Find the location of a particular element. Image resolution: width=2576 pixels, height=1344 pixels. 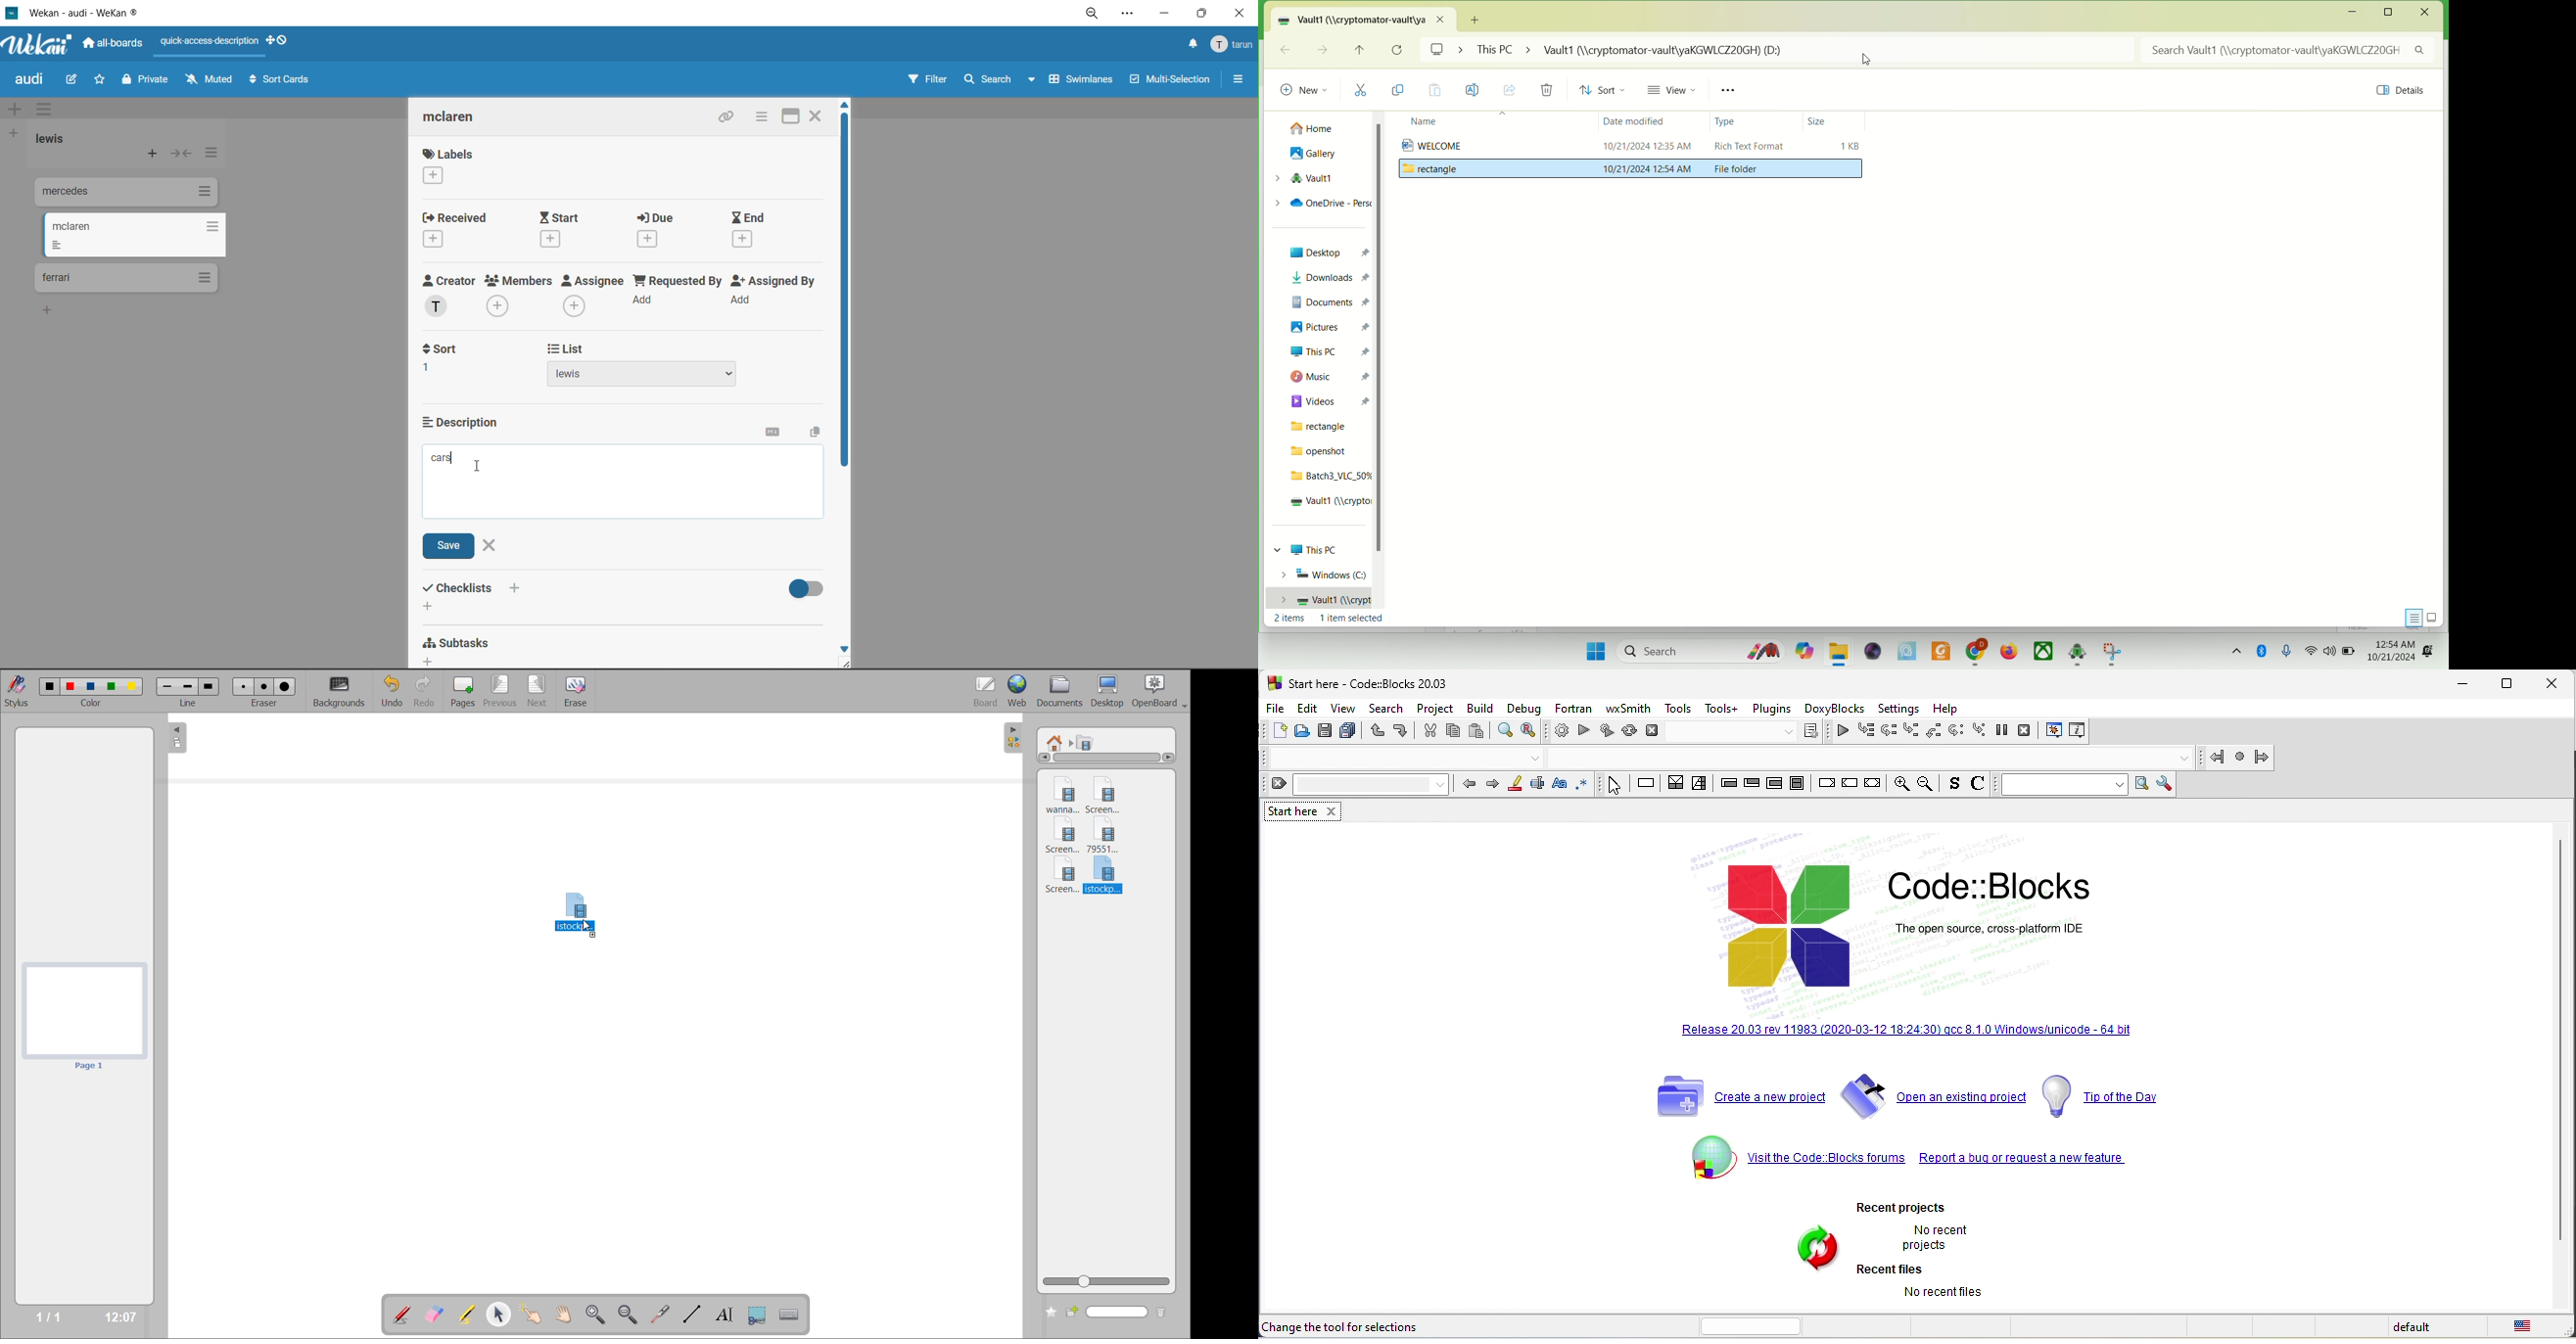

visit the code blocks forum report a bug  is located at coordinates (1920, 1156).